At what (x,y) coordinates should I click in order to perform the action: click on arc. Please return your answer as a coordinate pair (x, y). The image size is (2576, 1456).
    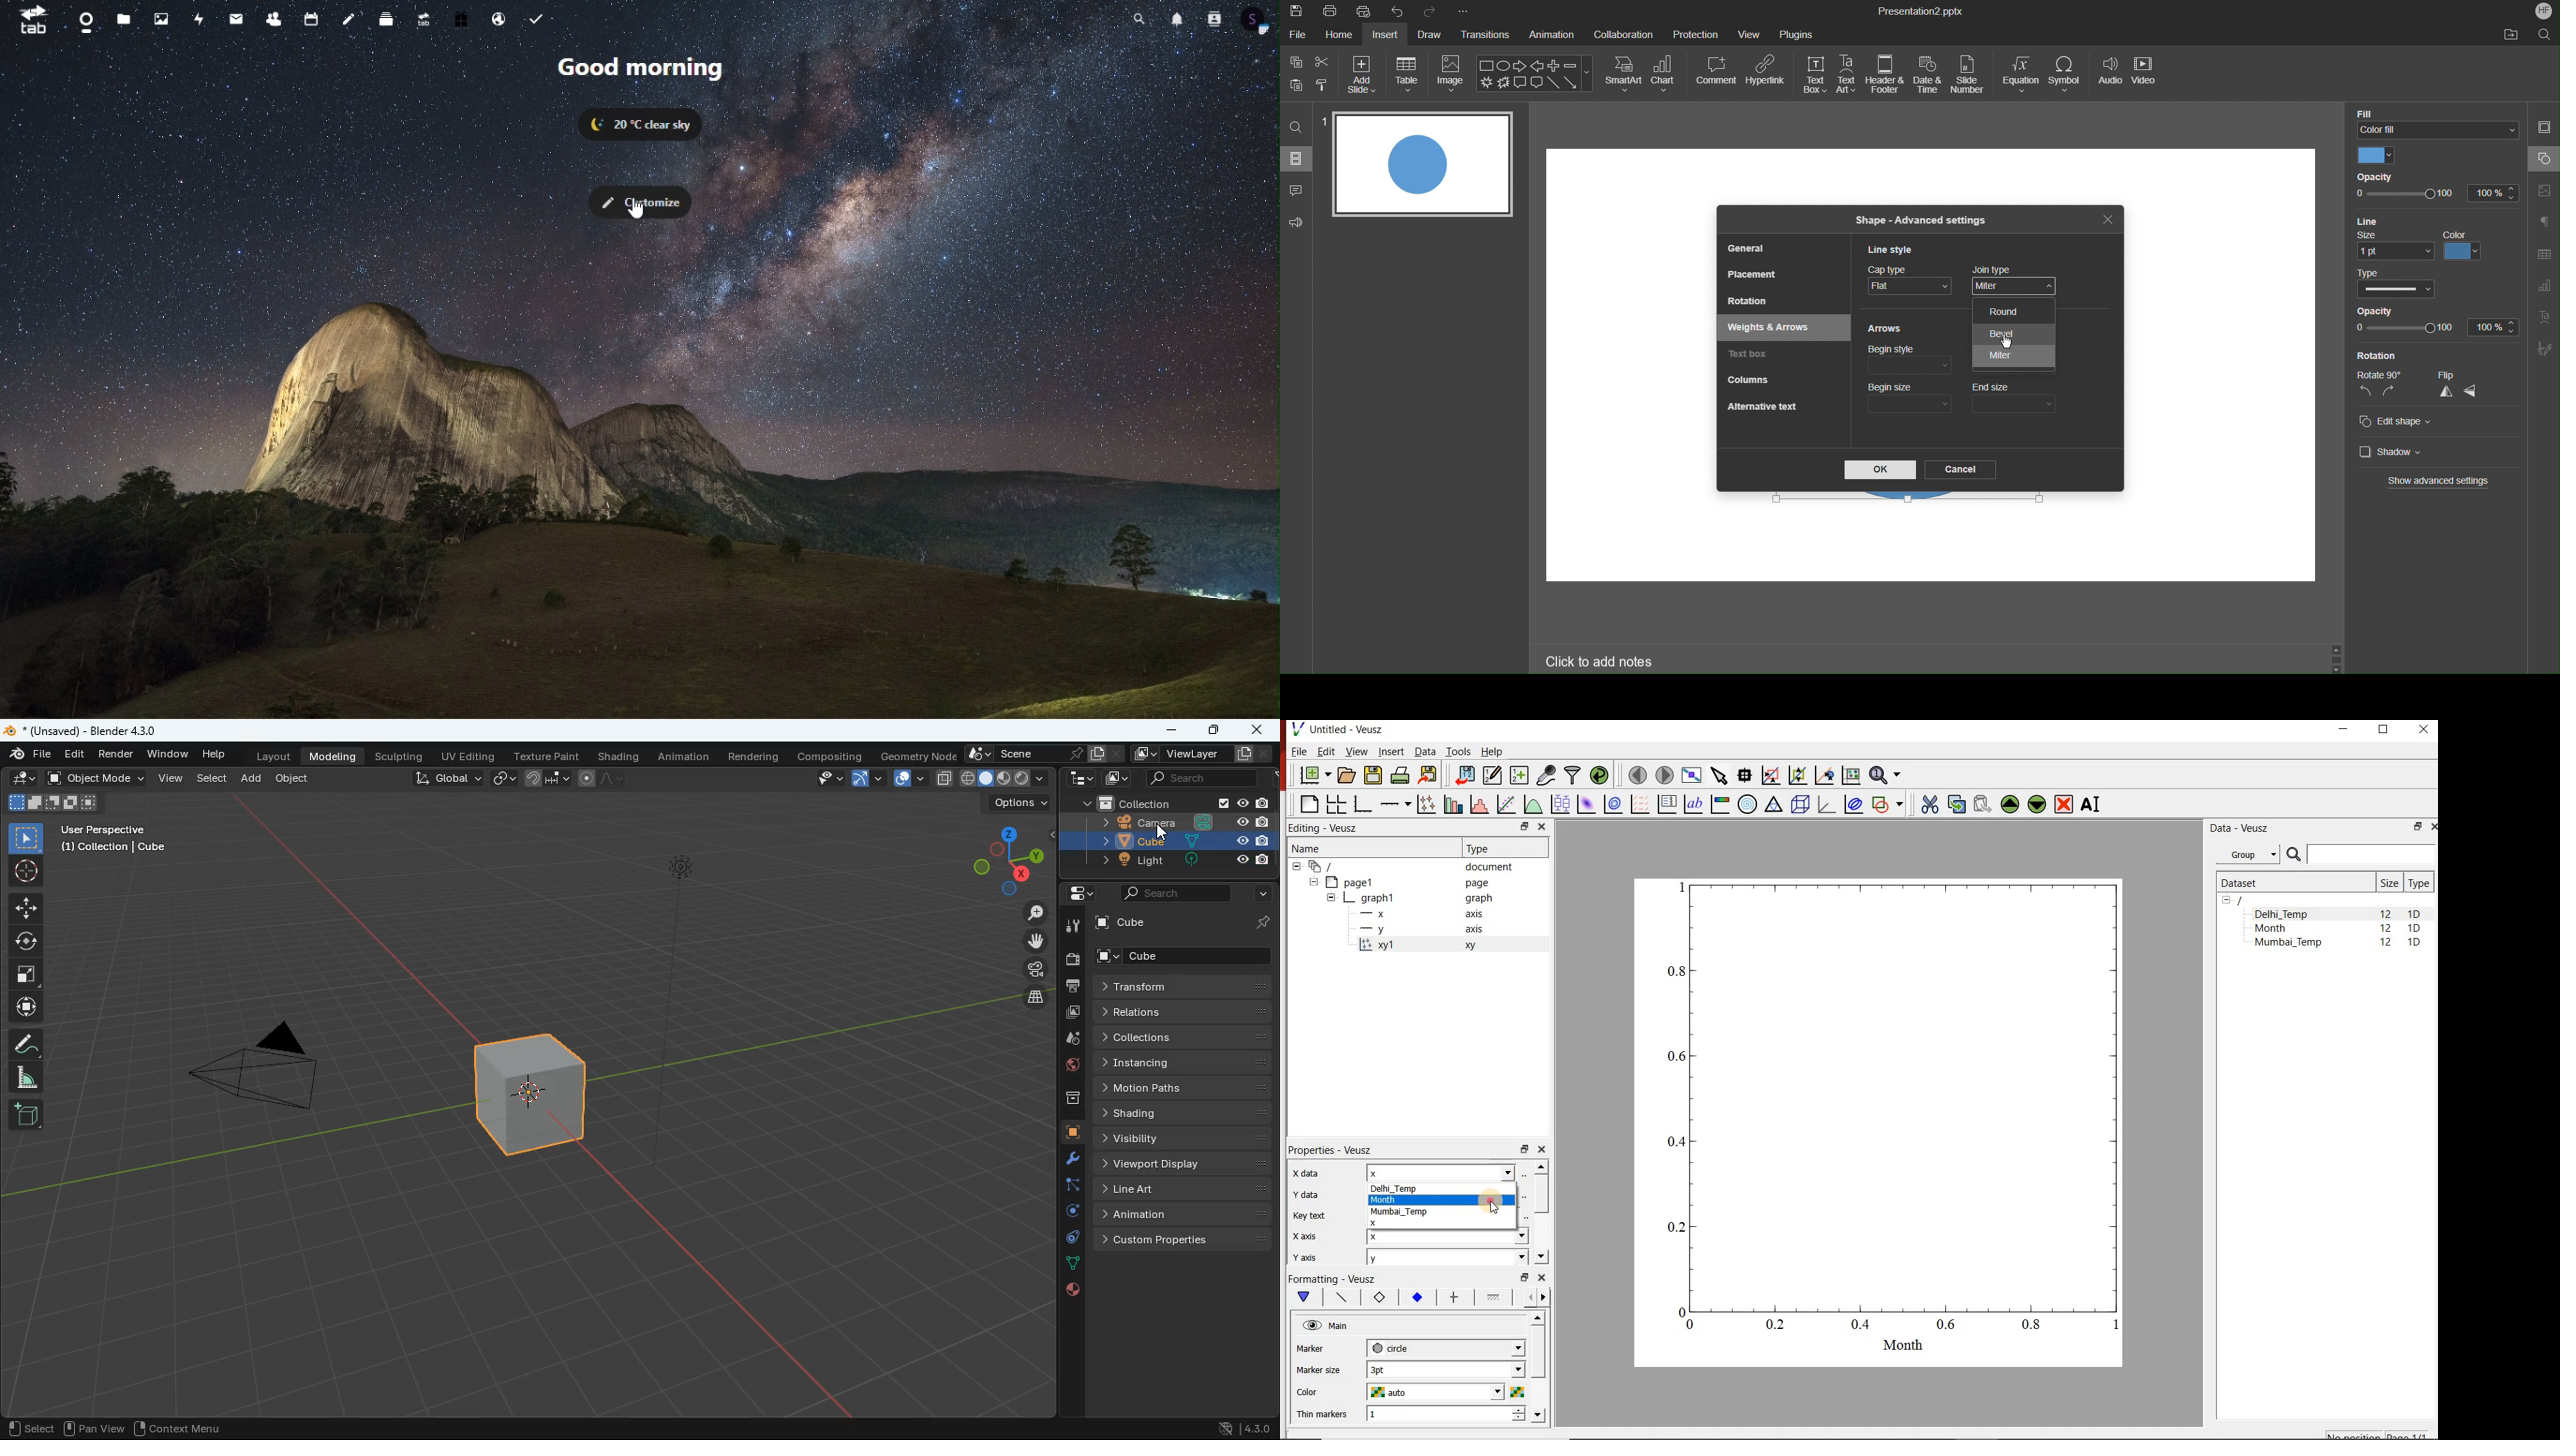
    Looking at the image, I should click on (871, 780).